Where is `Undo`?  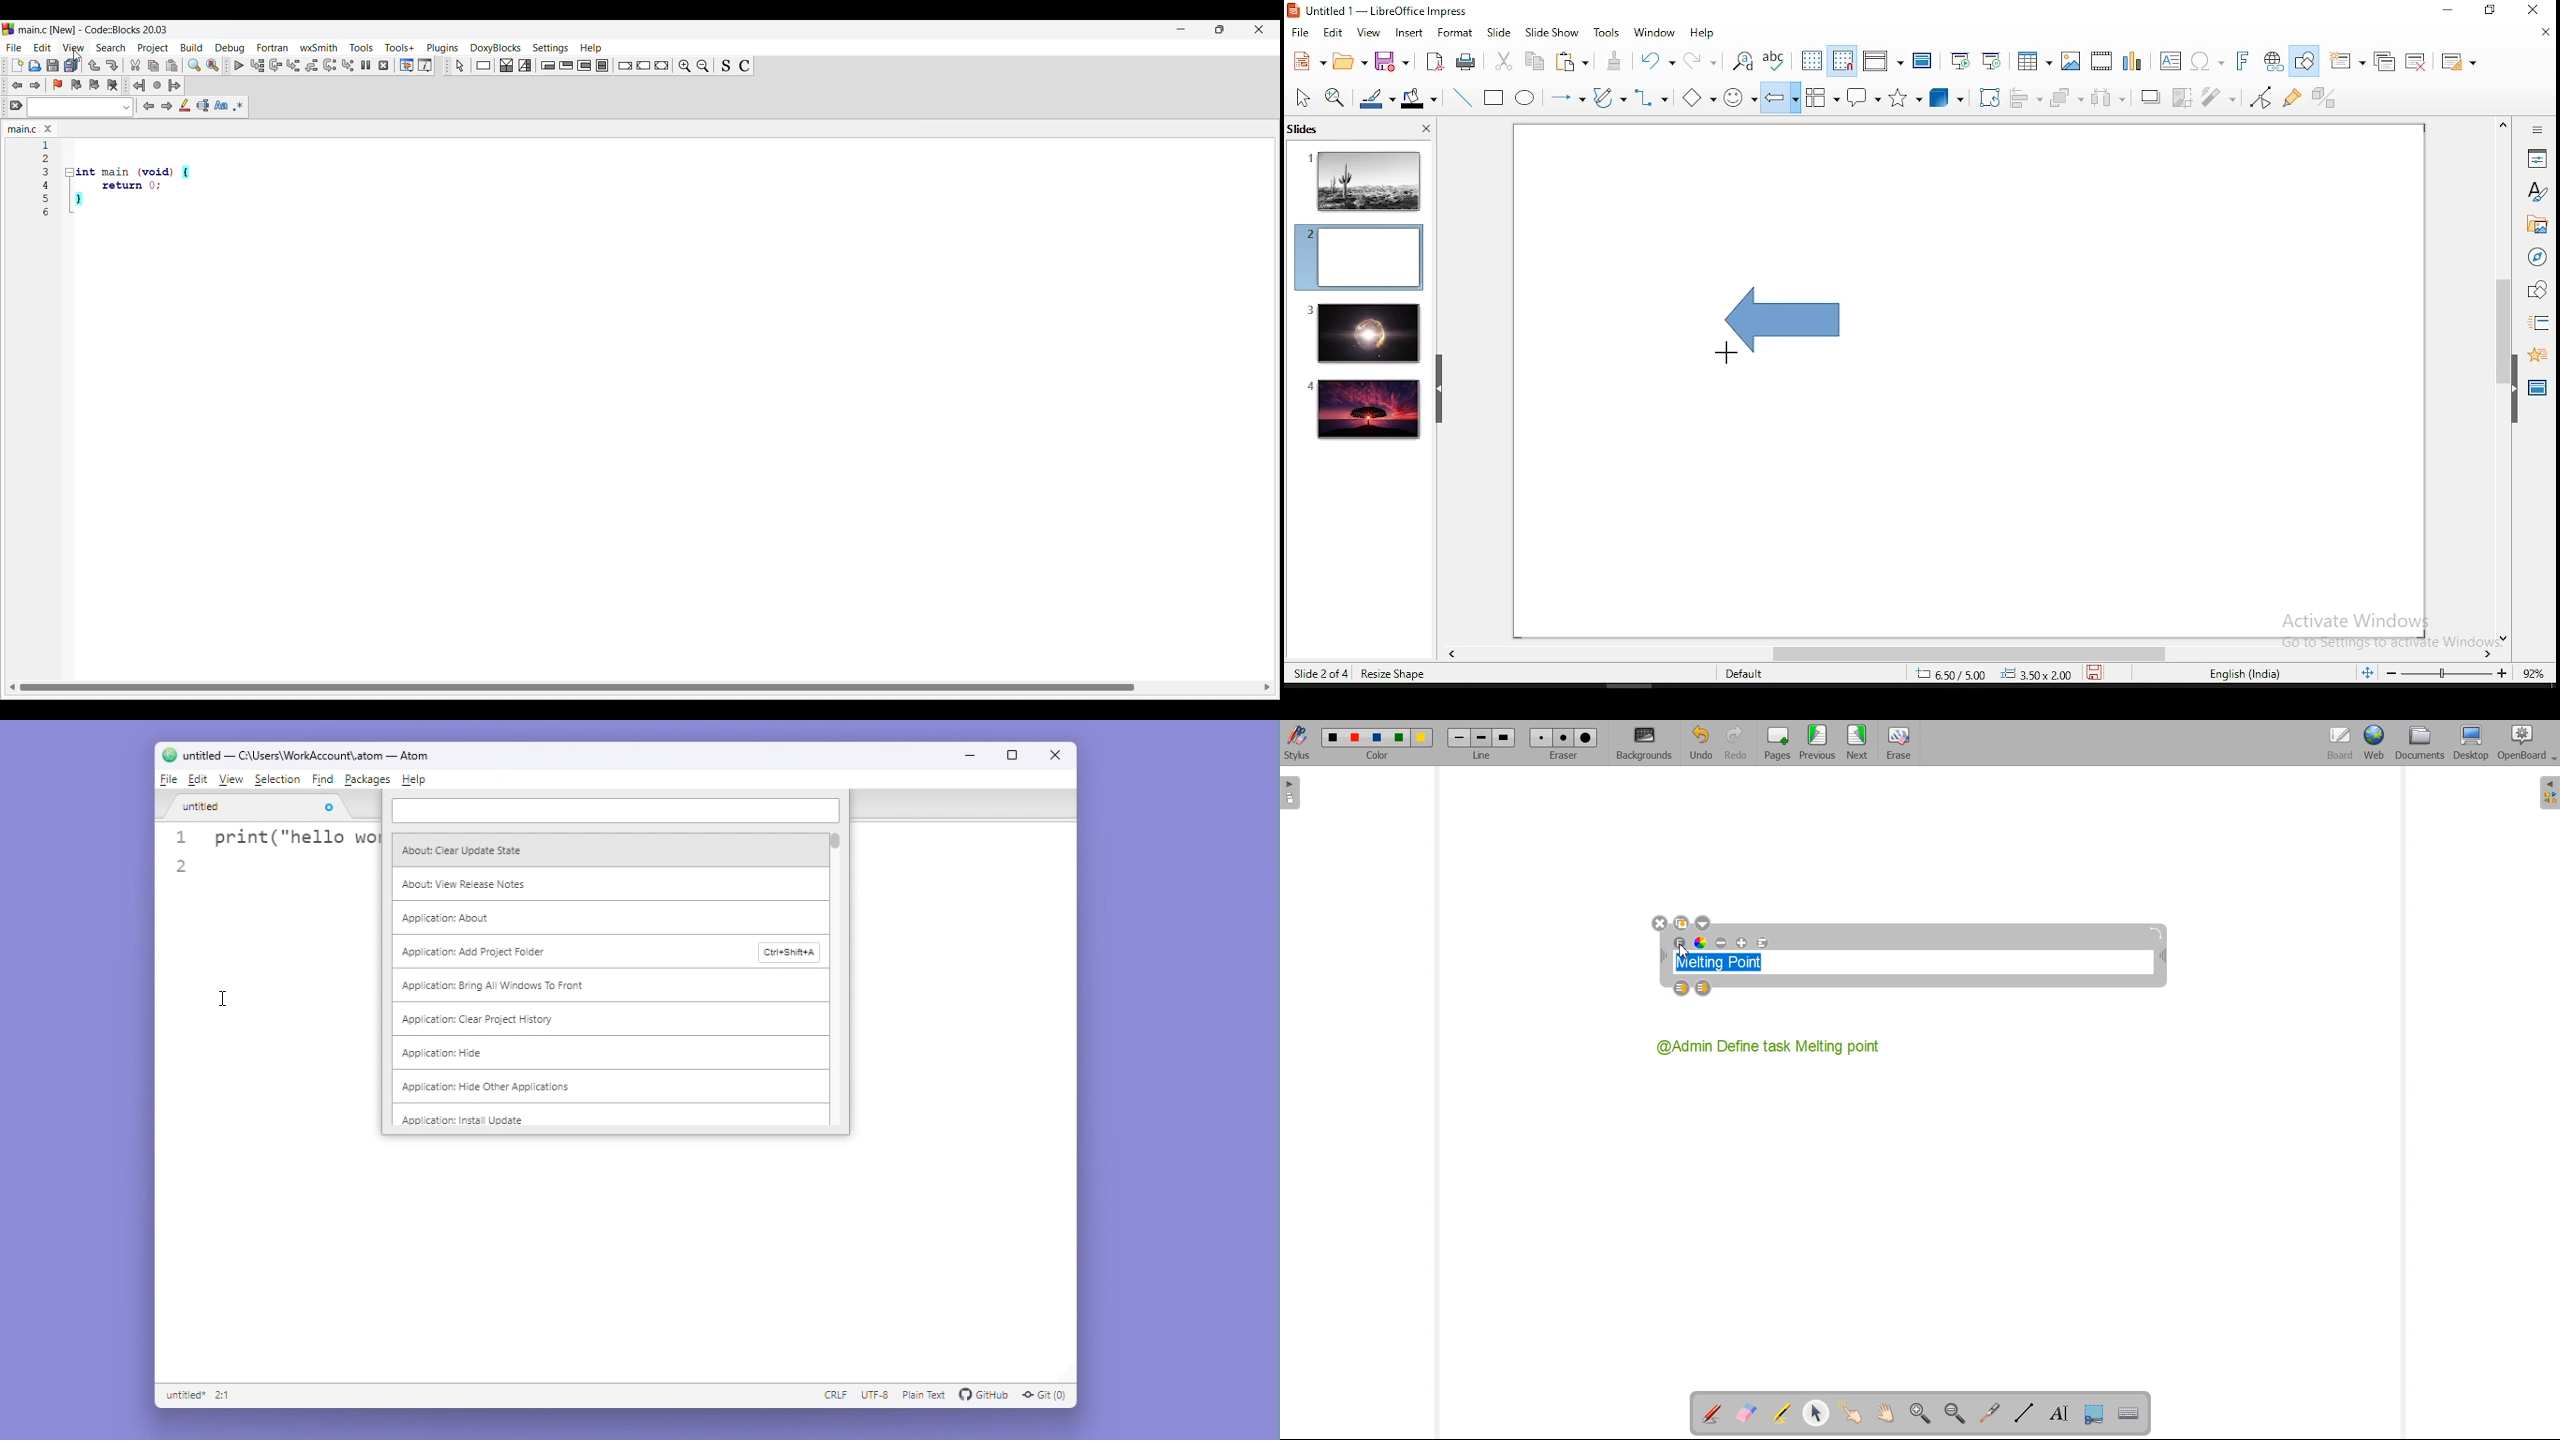 Undo is located at coordinates (94, 65).